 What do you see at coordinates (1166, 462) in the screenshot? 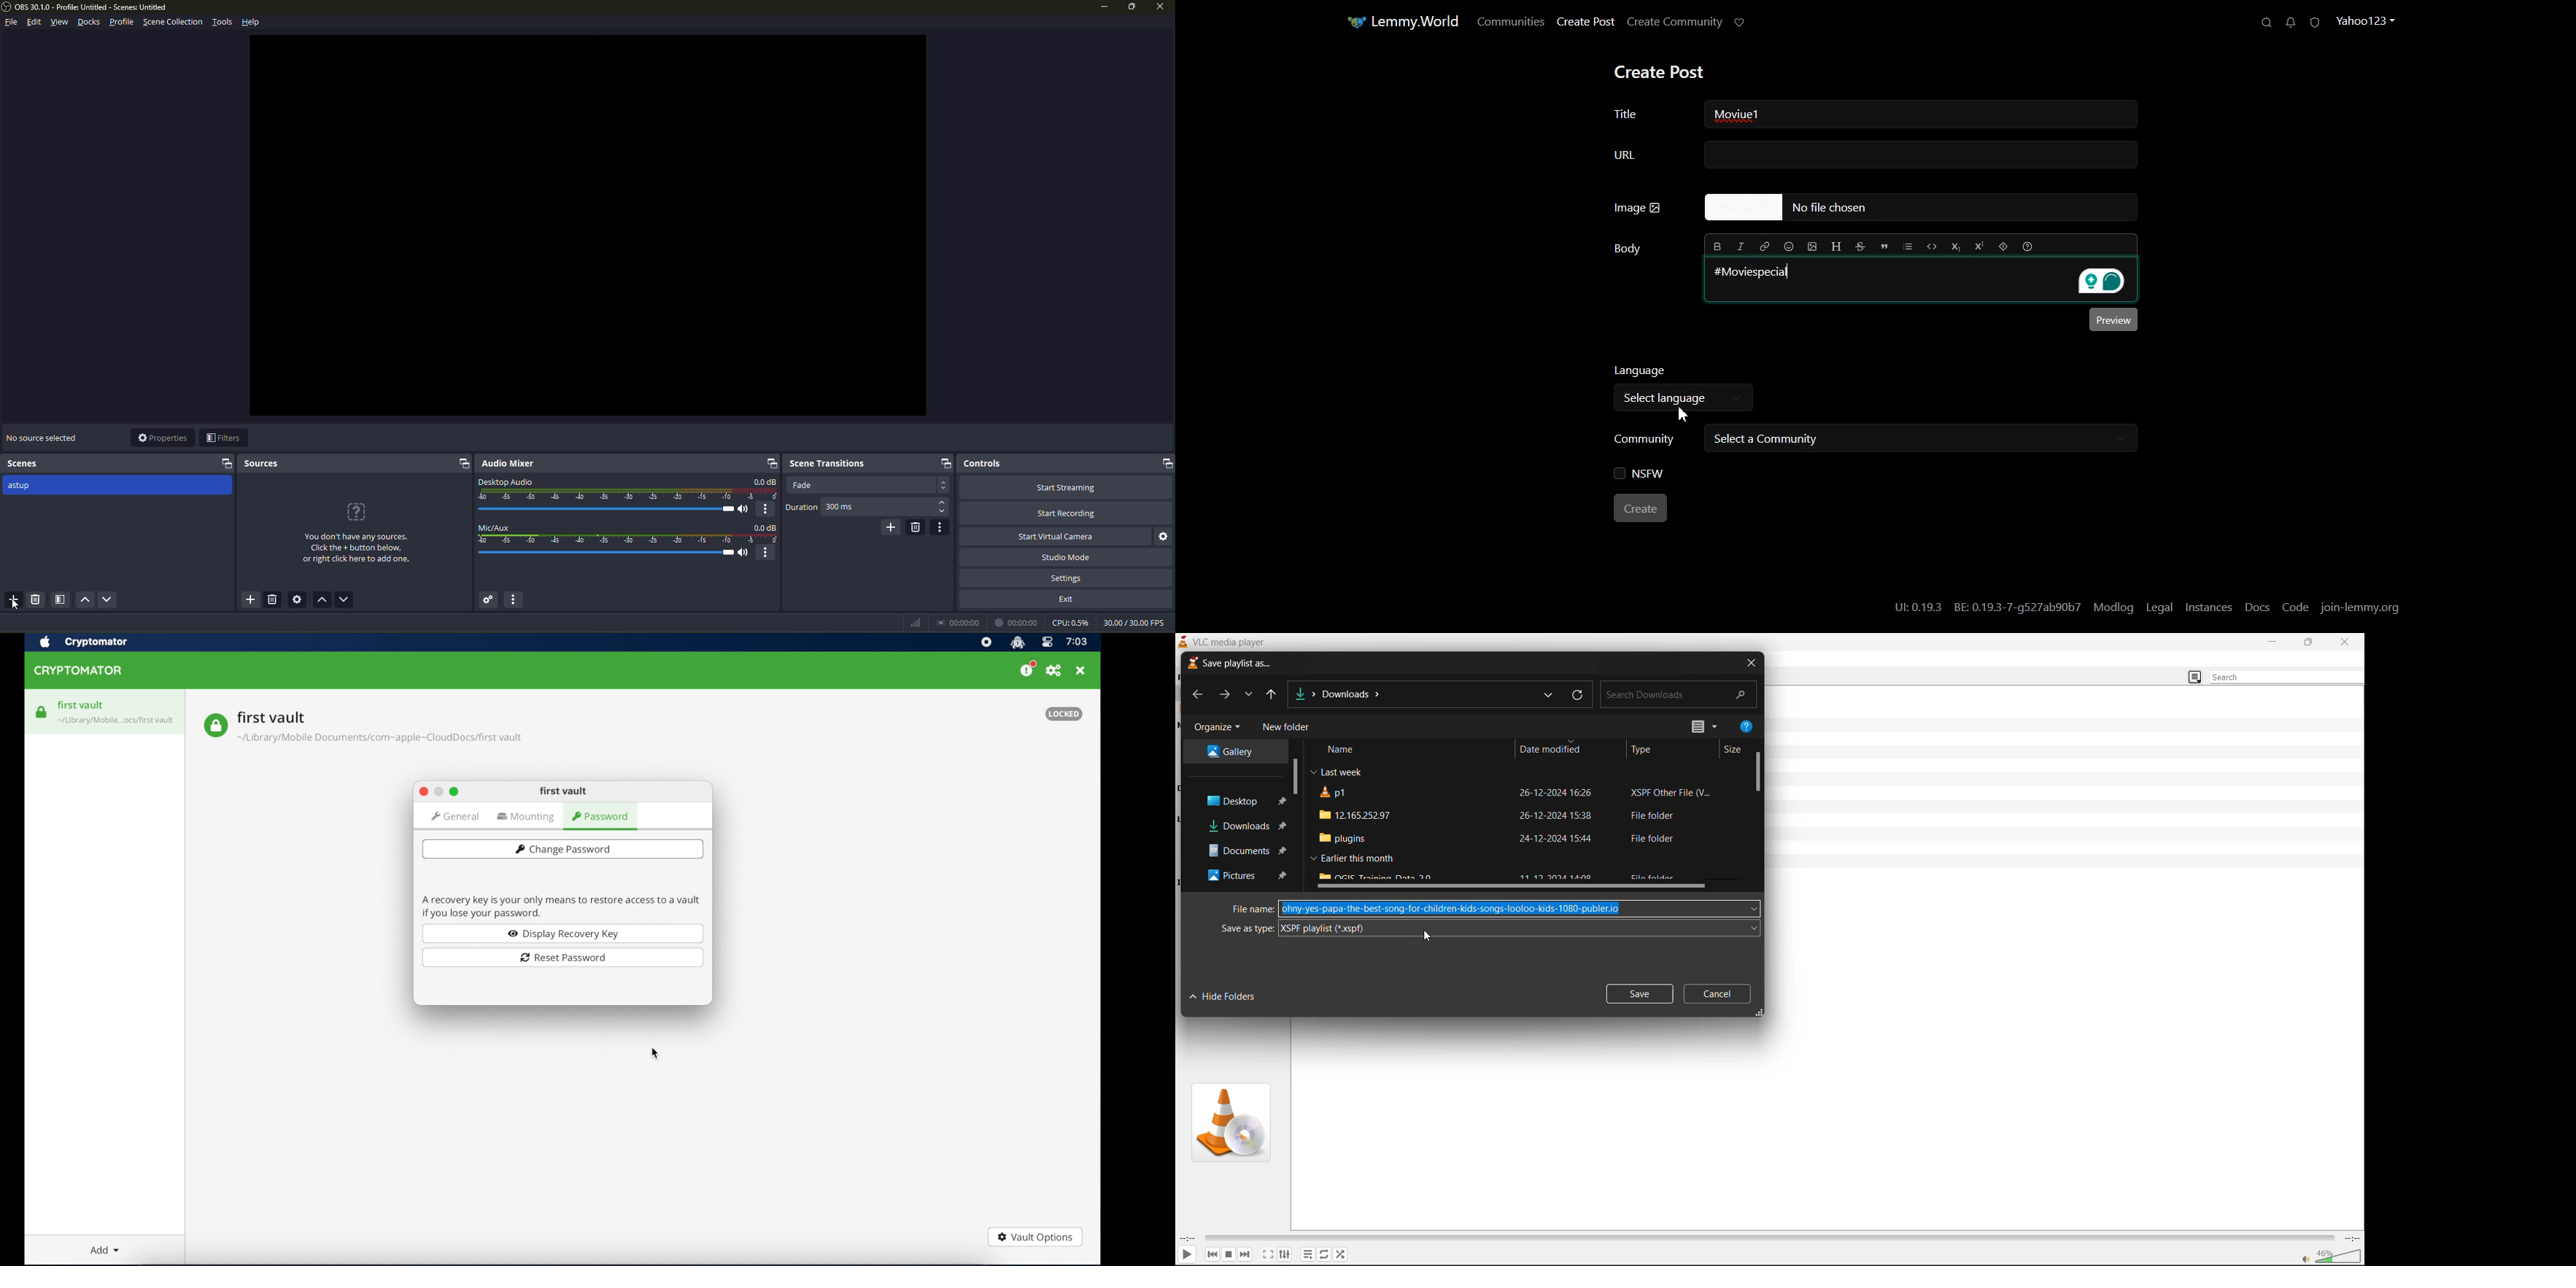
I see `expand` at bounding box center [1166, 462].